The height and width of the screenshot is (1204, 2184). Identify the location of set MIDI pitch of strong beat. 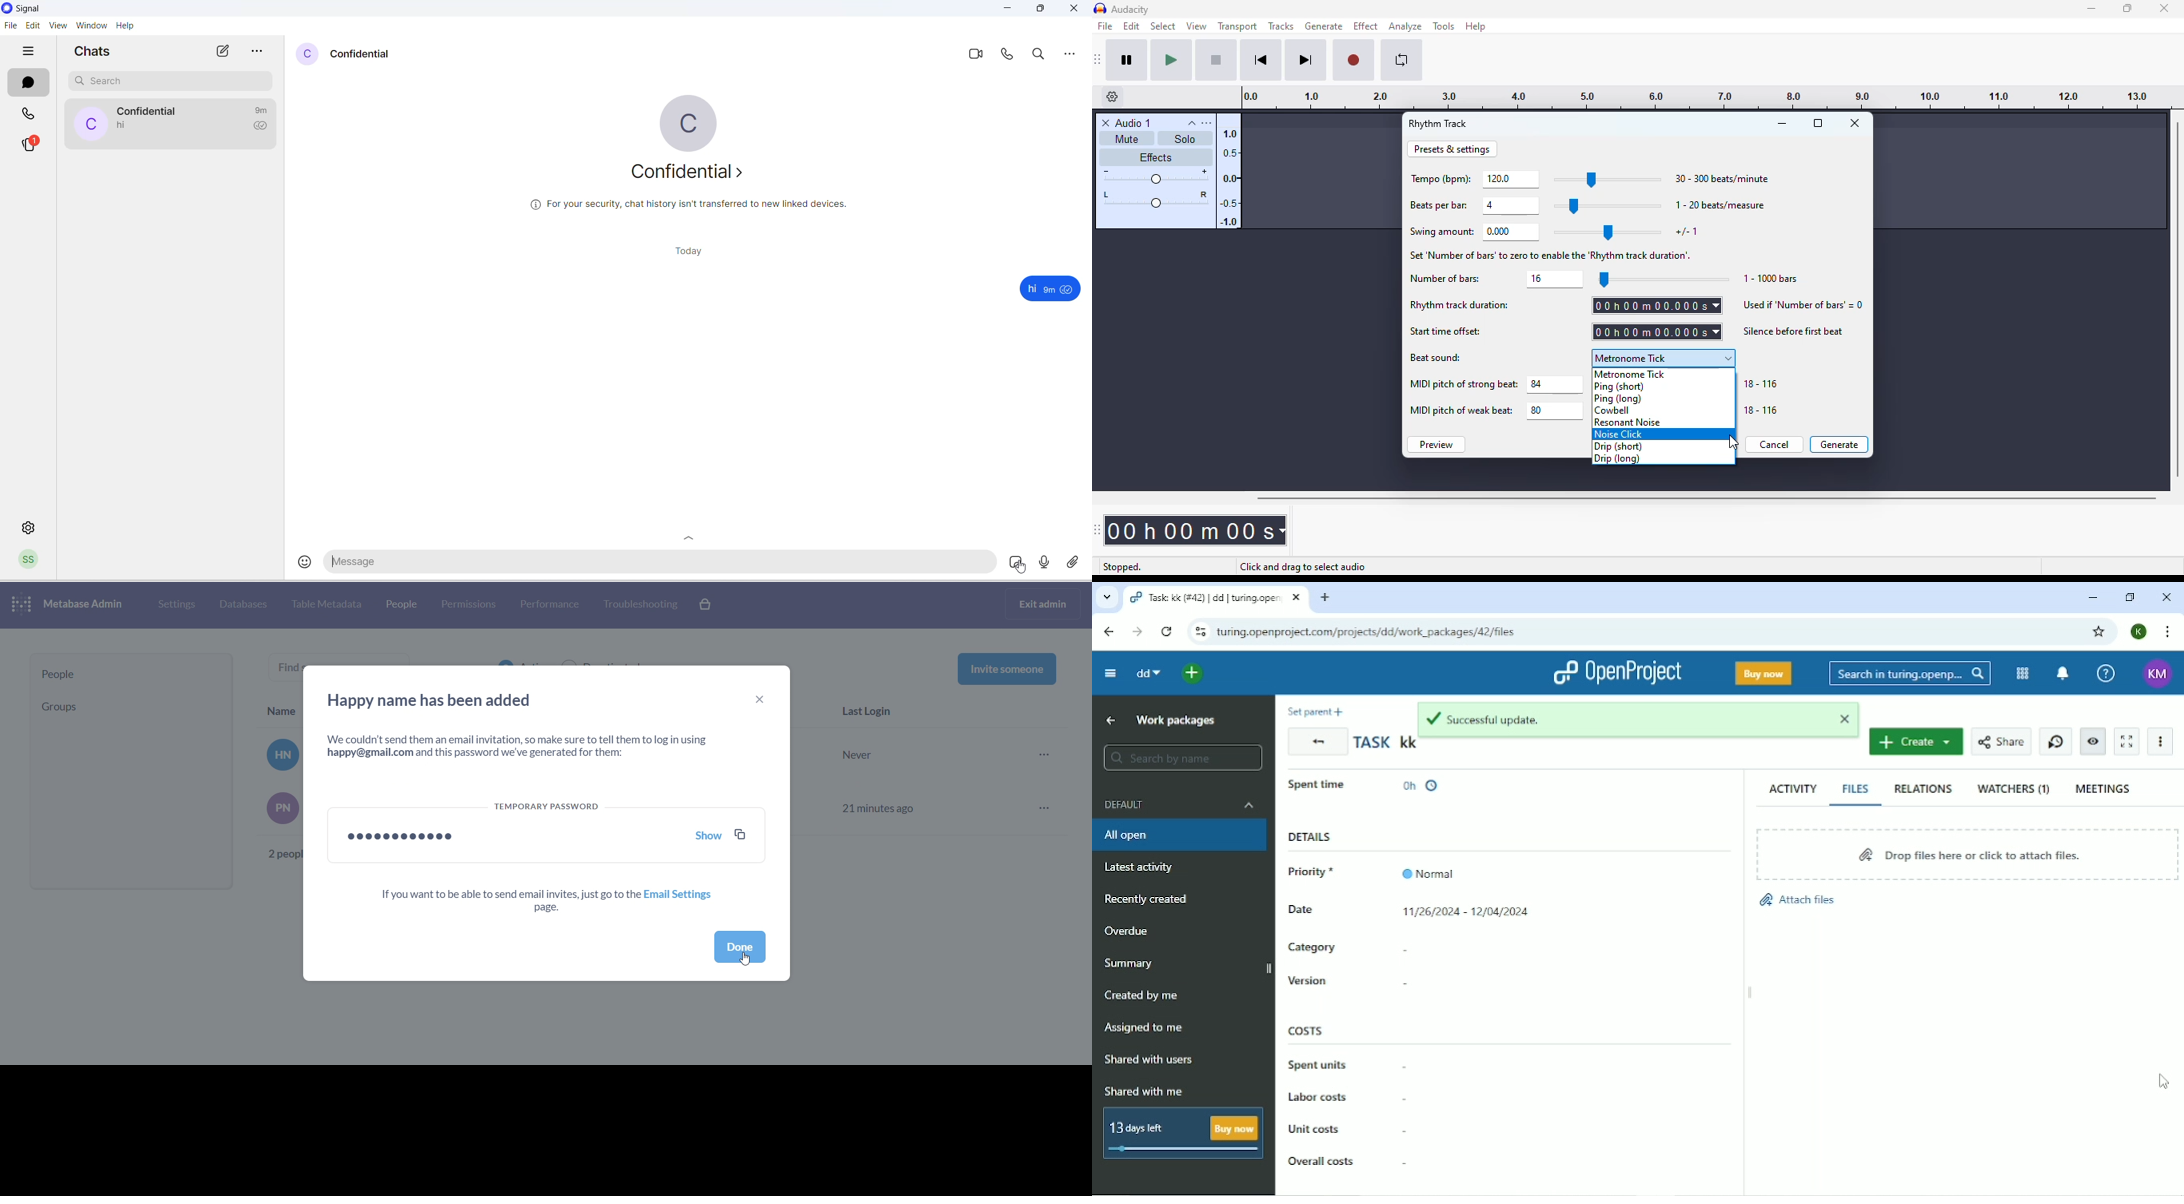
(1556, 385).